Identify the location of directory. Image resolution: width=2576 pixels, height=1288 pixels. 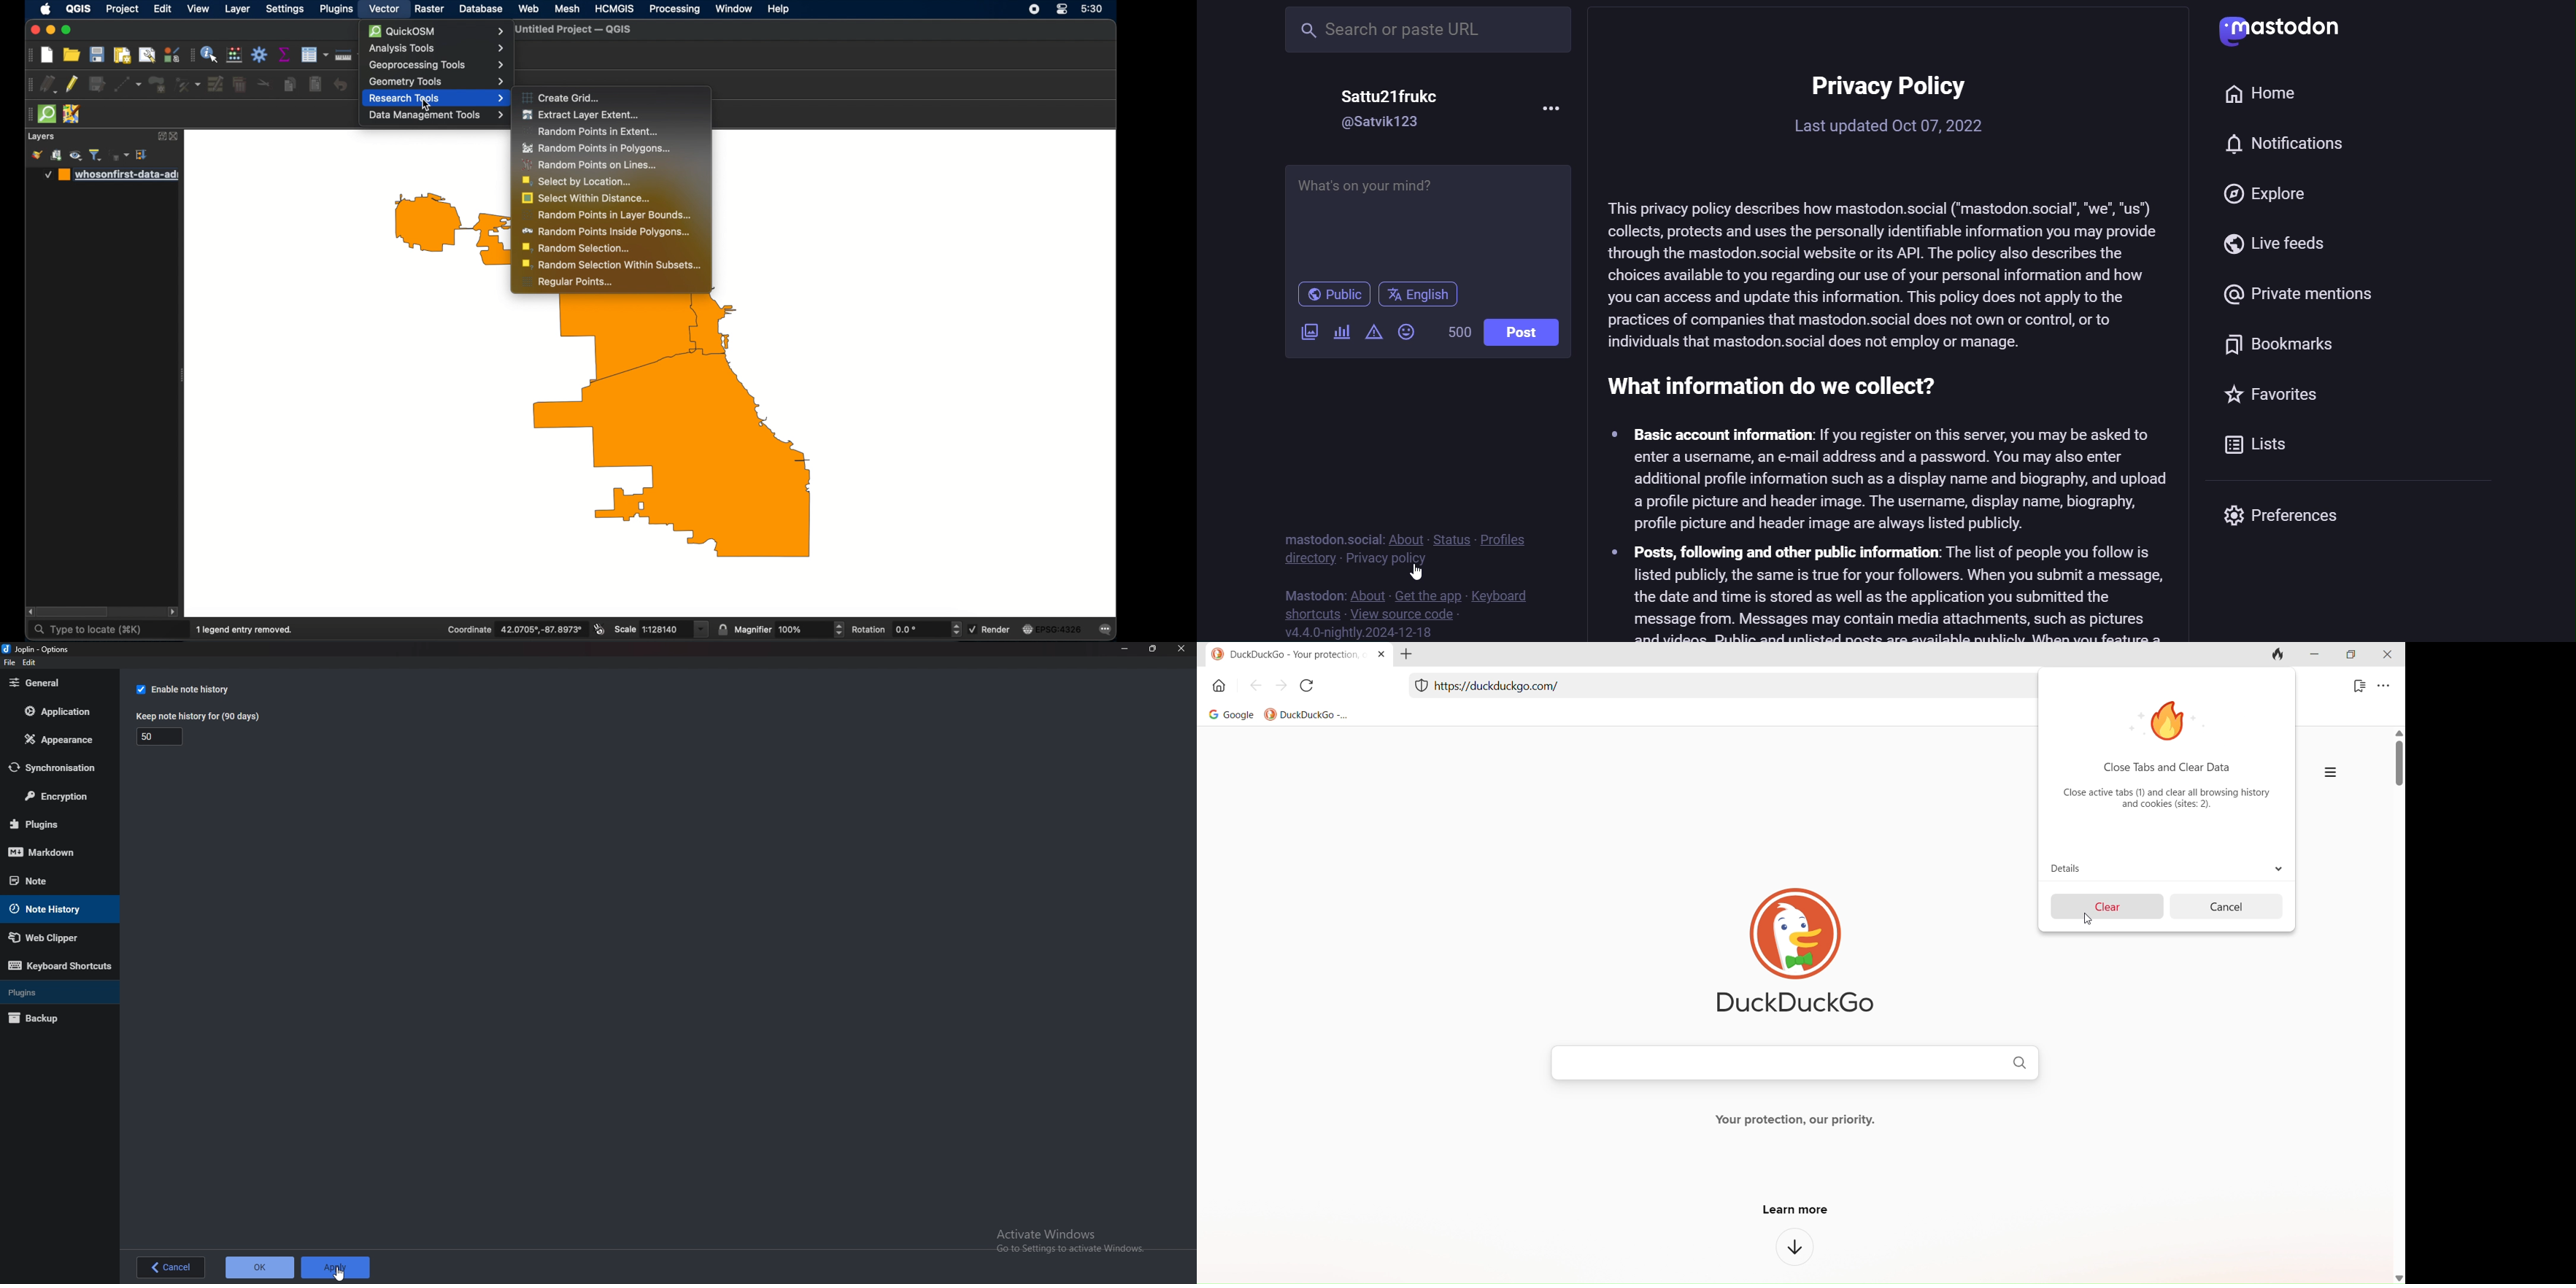
(1305, 560).